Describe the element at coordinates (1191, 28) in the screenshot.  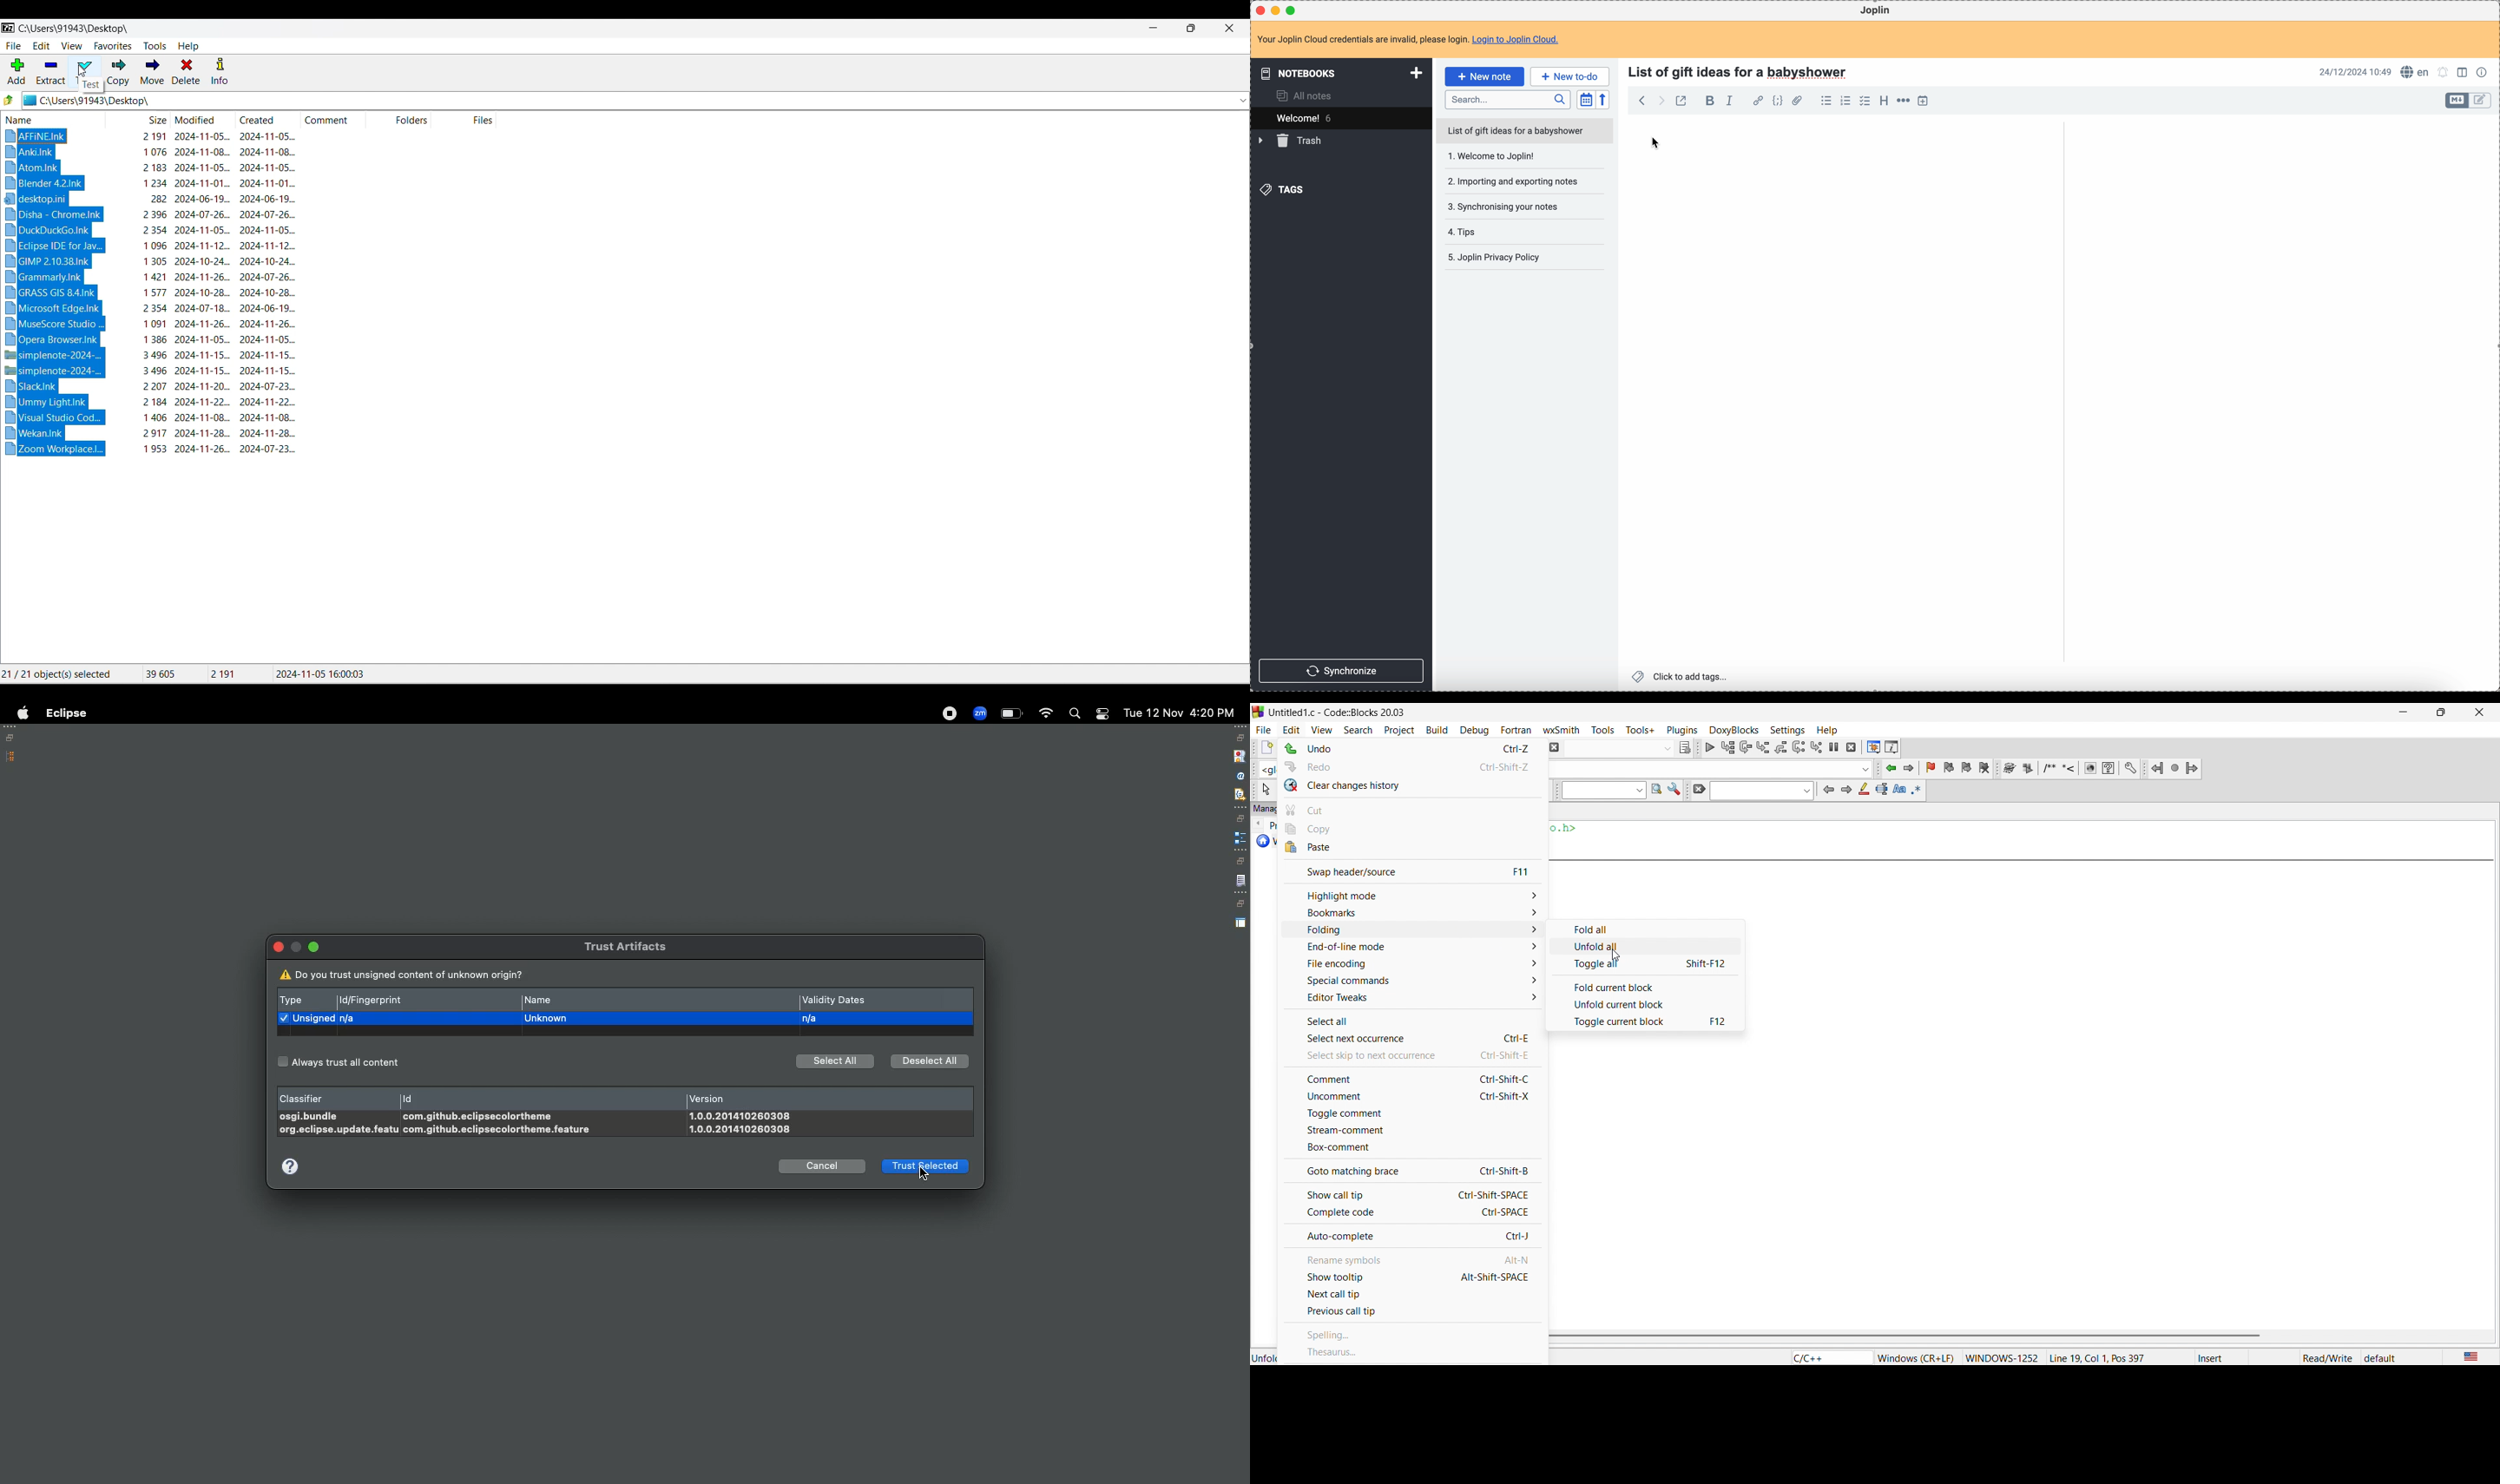
I see `Show interface in a smaller tab` at that location.